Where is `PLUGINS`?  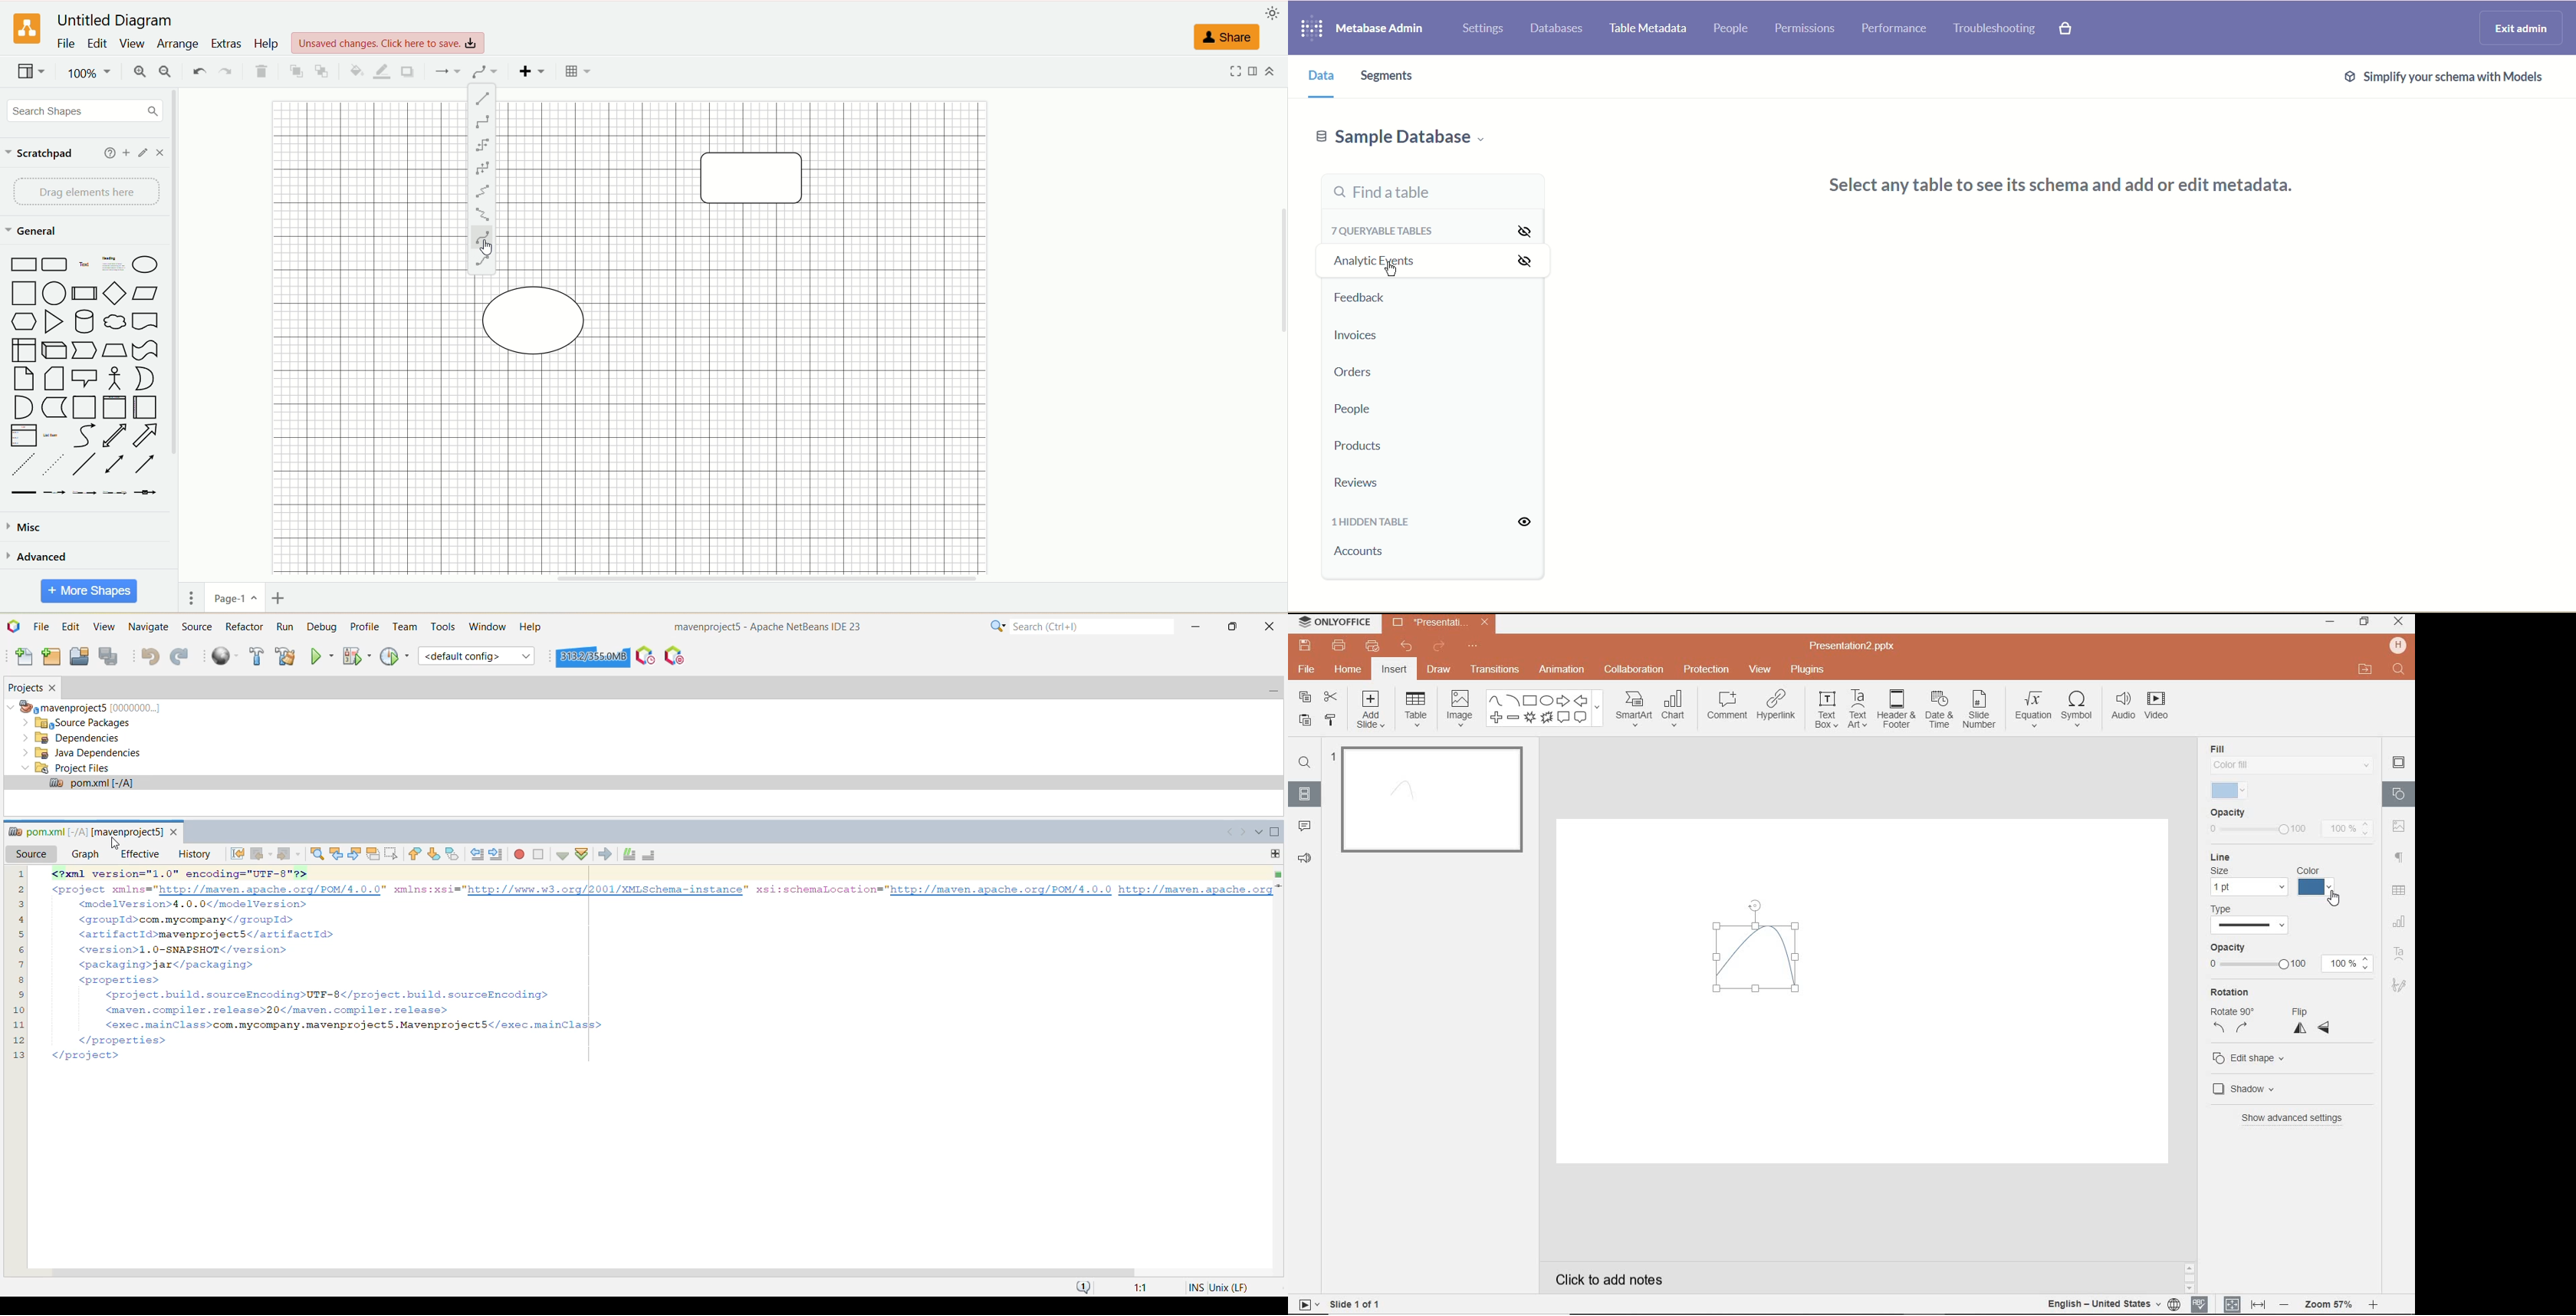
PLUGINS is located at coordinates (1808, 670).